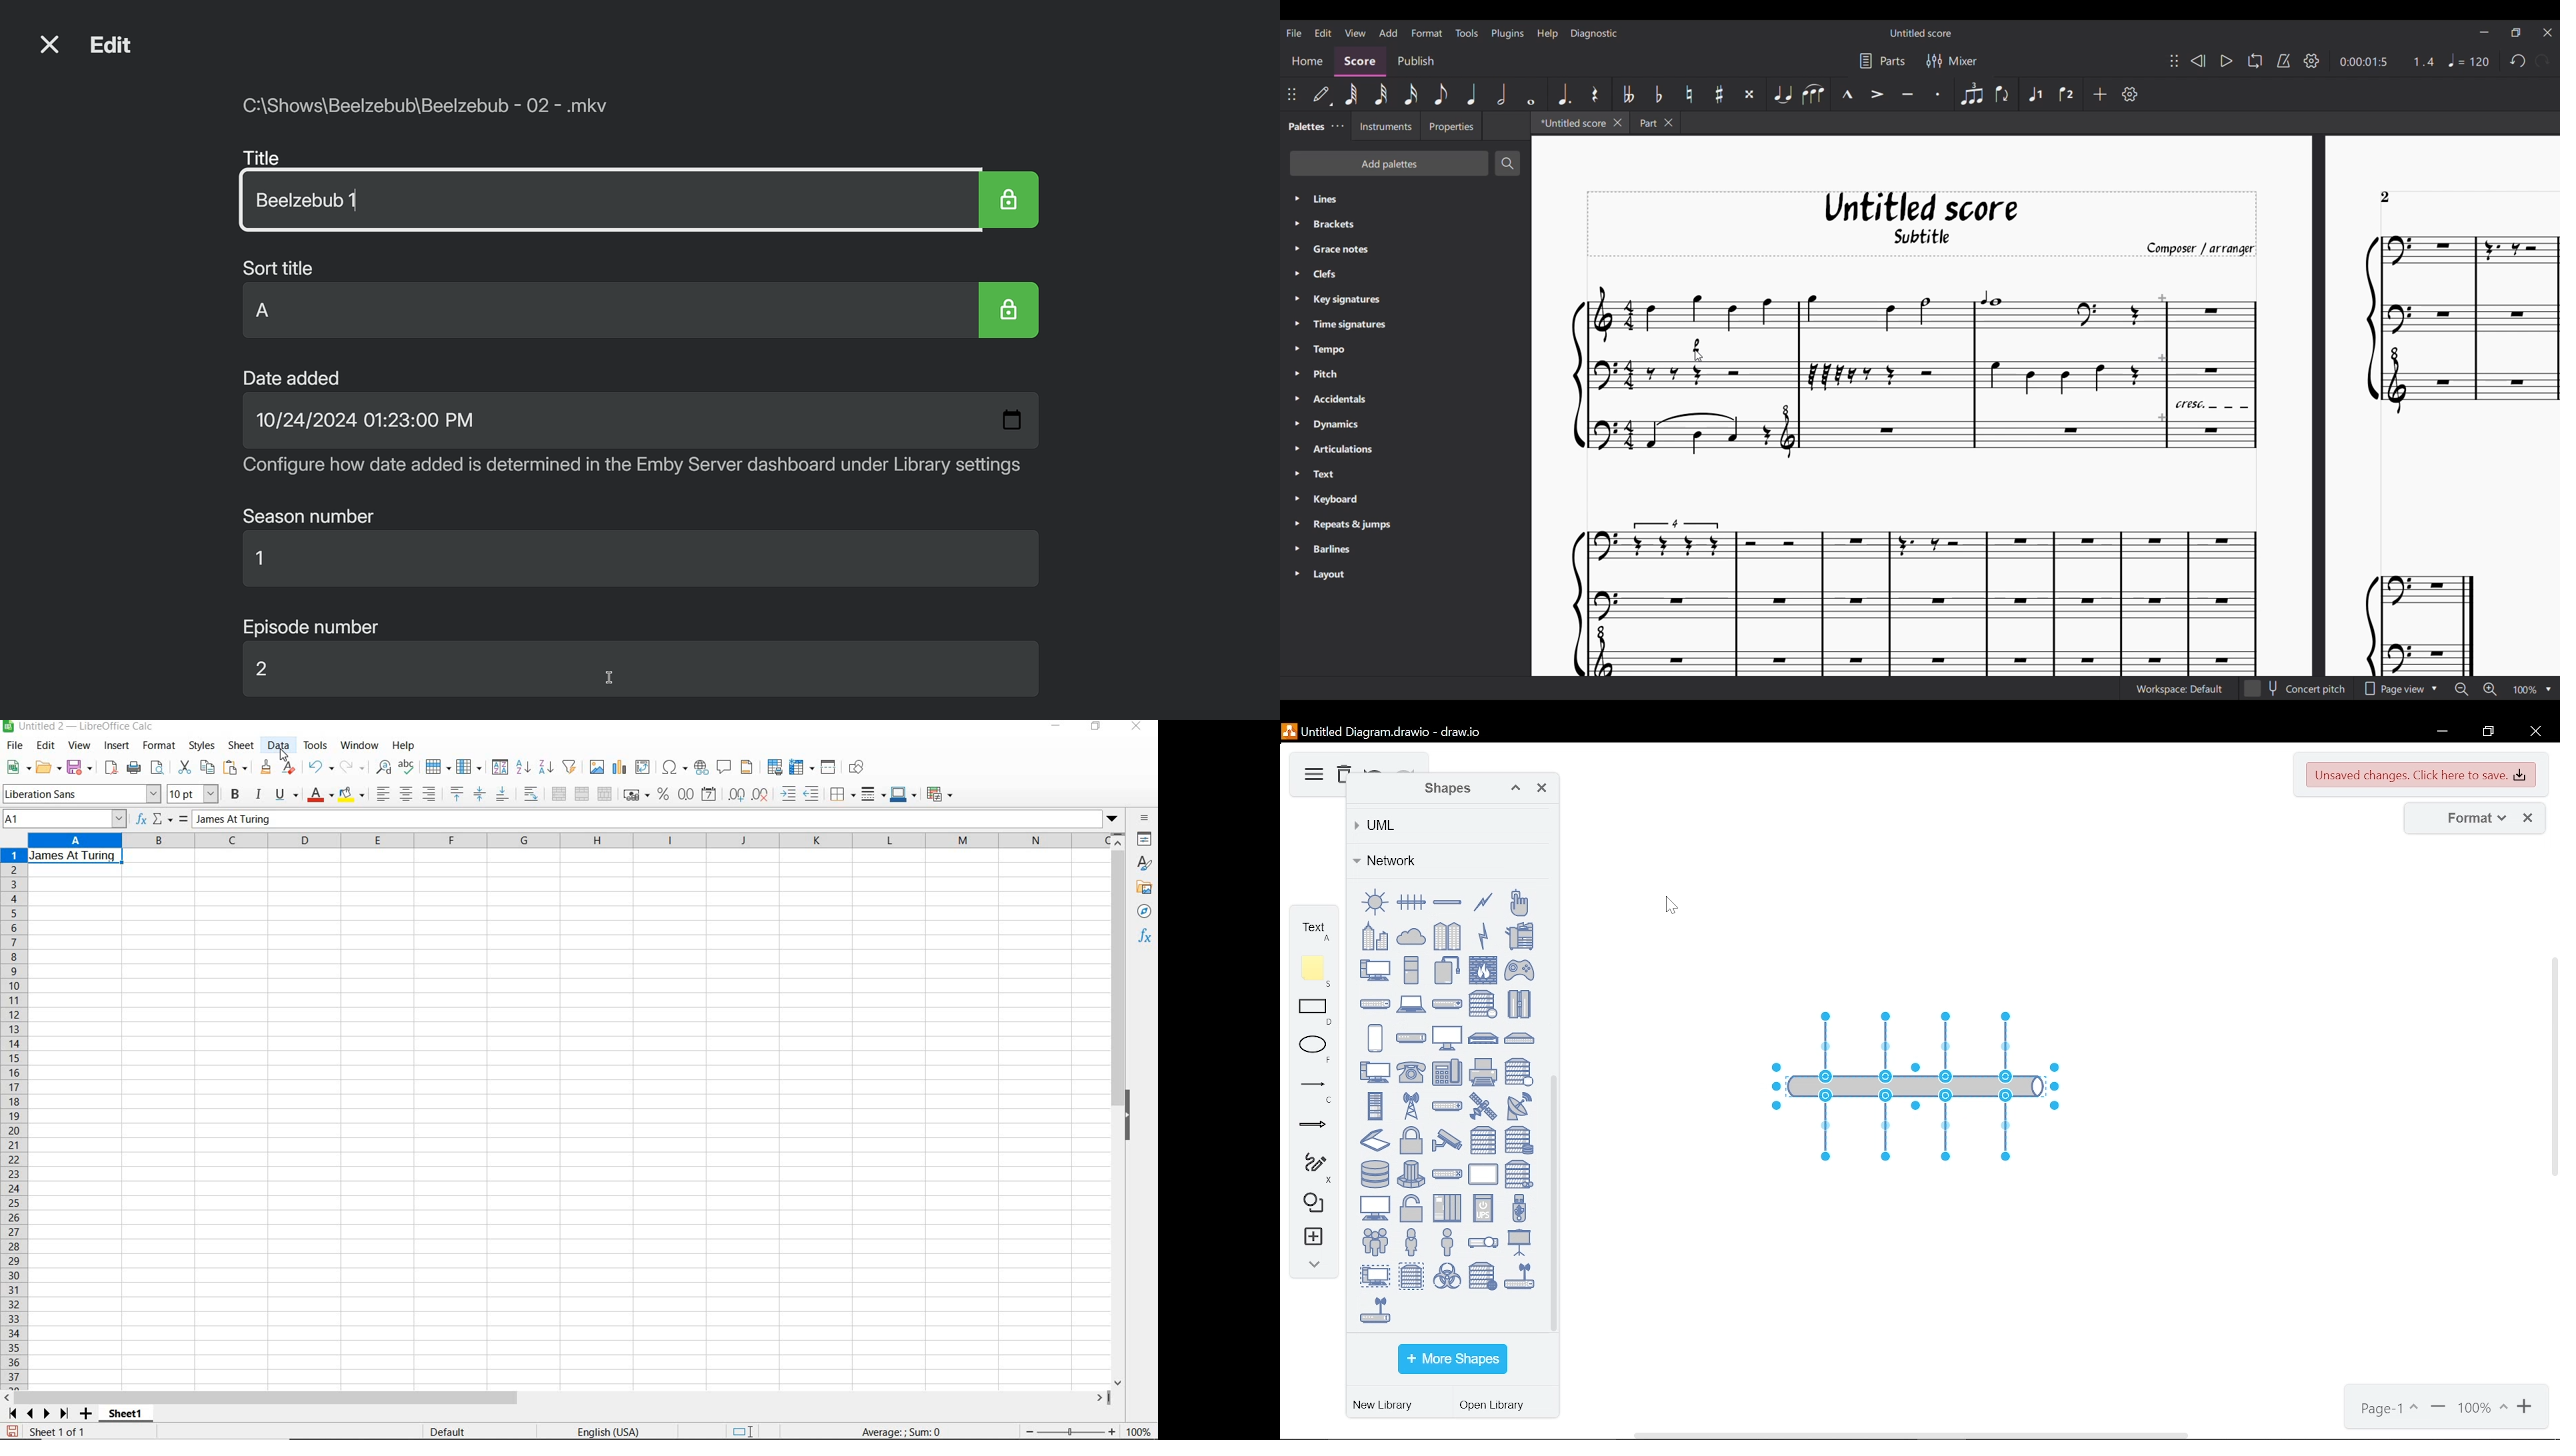 Image resolution: width=2576 pixels, height=1456 pixels. Describe the element at coordinates (1374, 769) in the screenshot. I see `undo` at that location.